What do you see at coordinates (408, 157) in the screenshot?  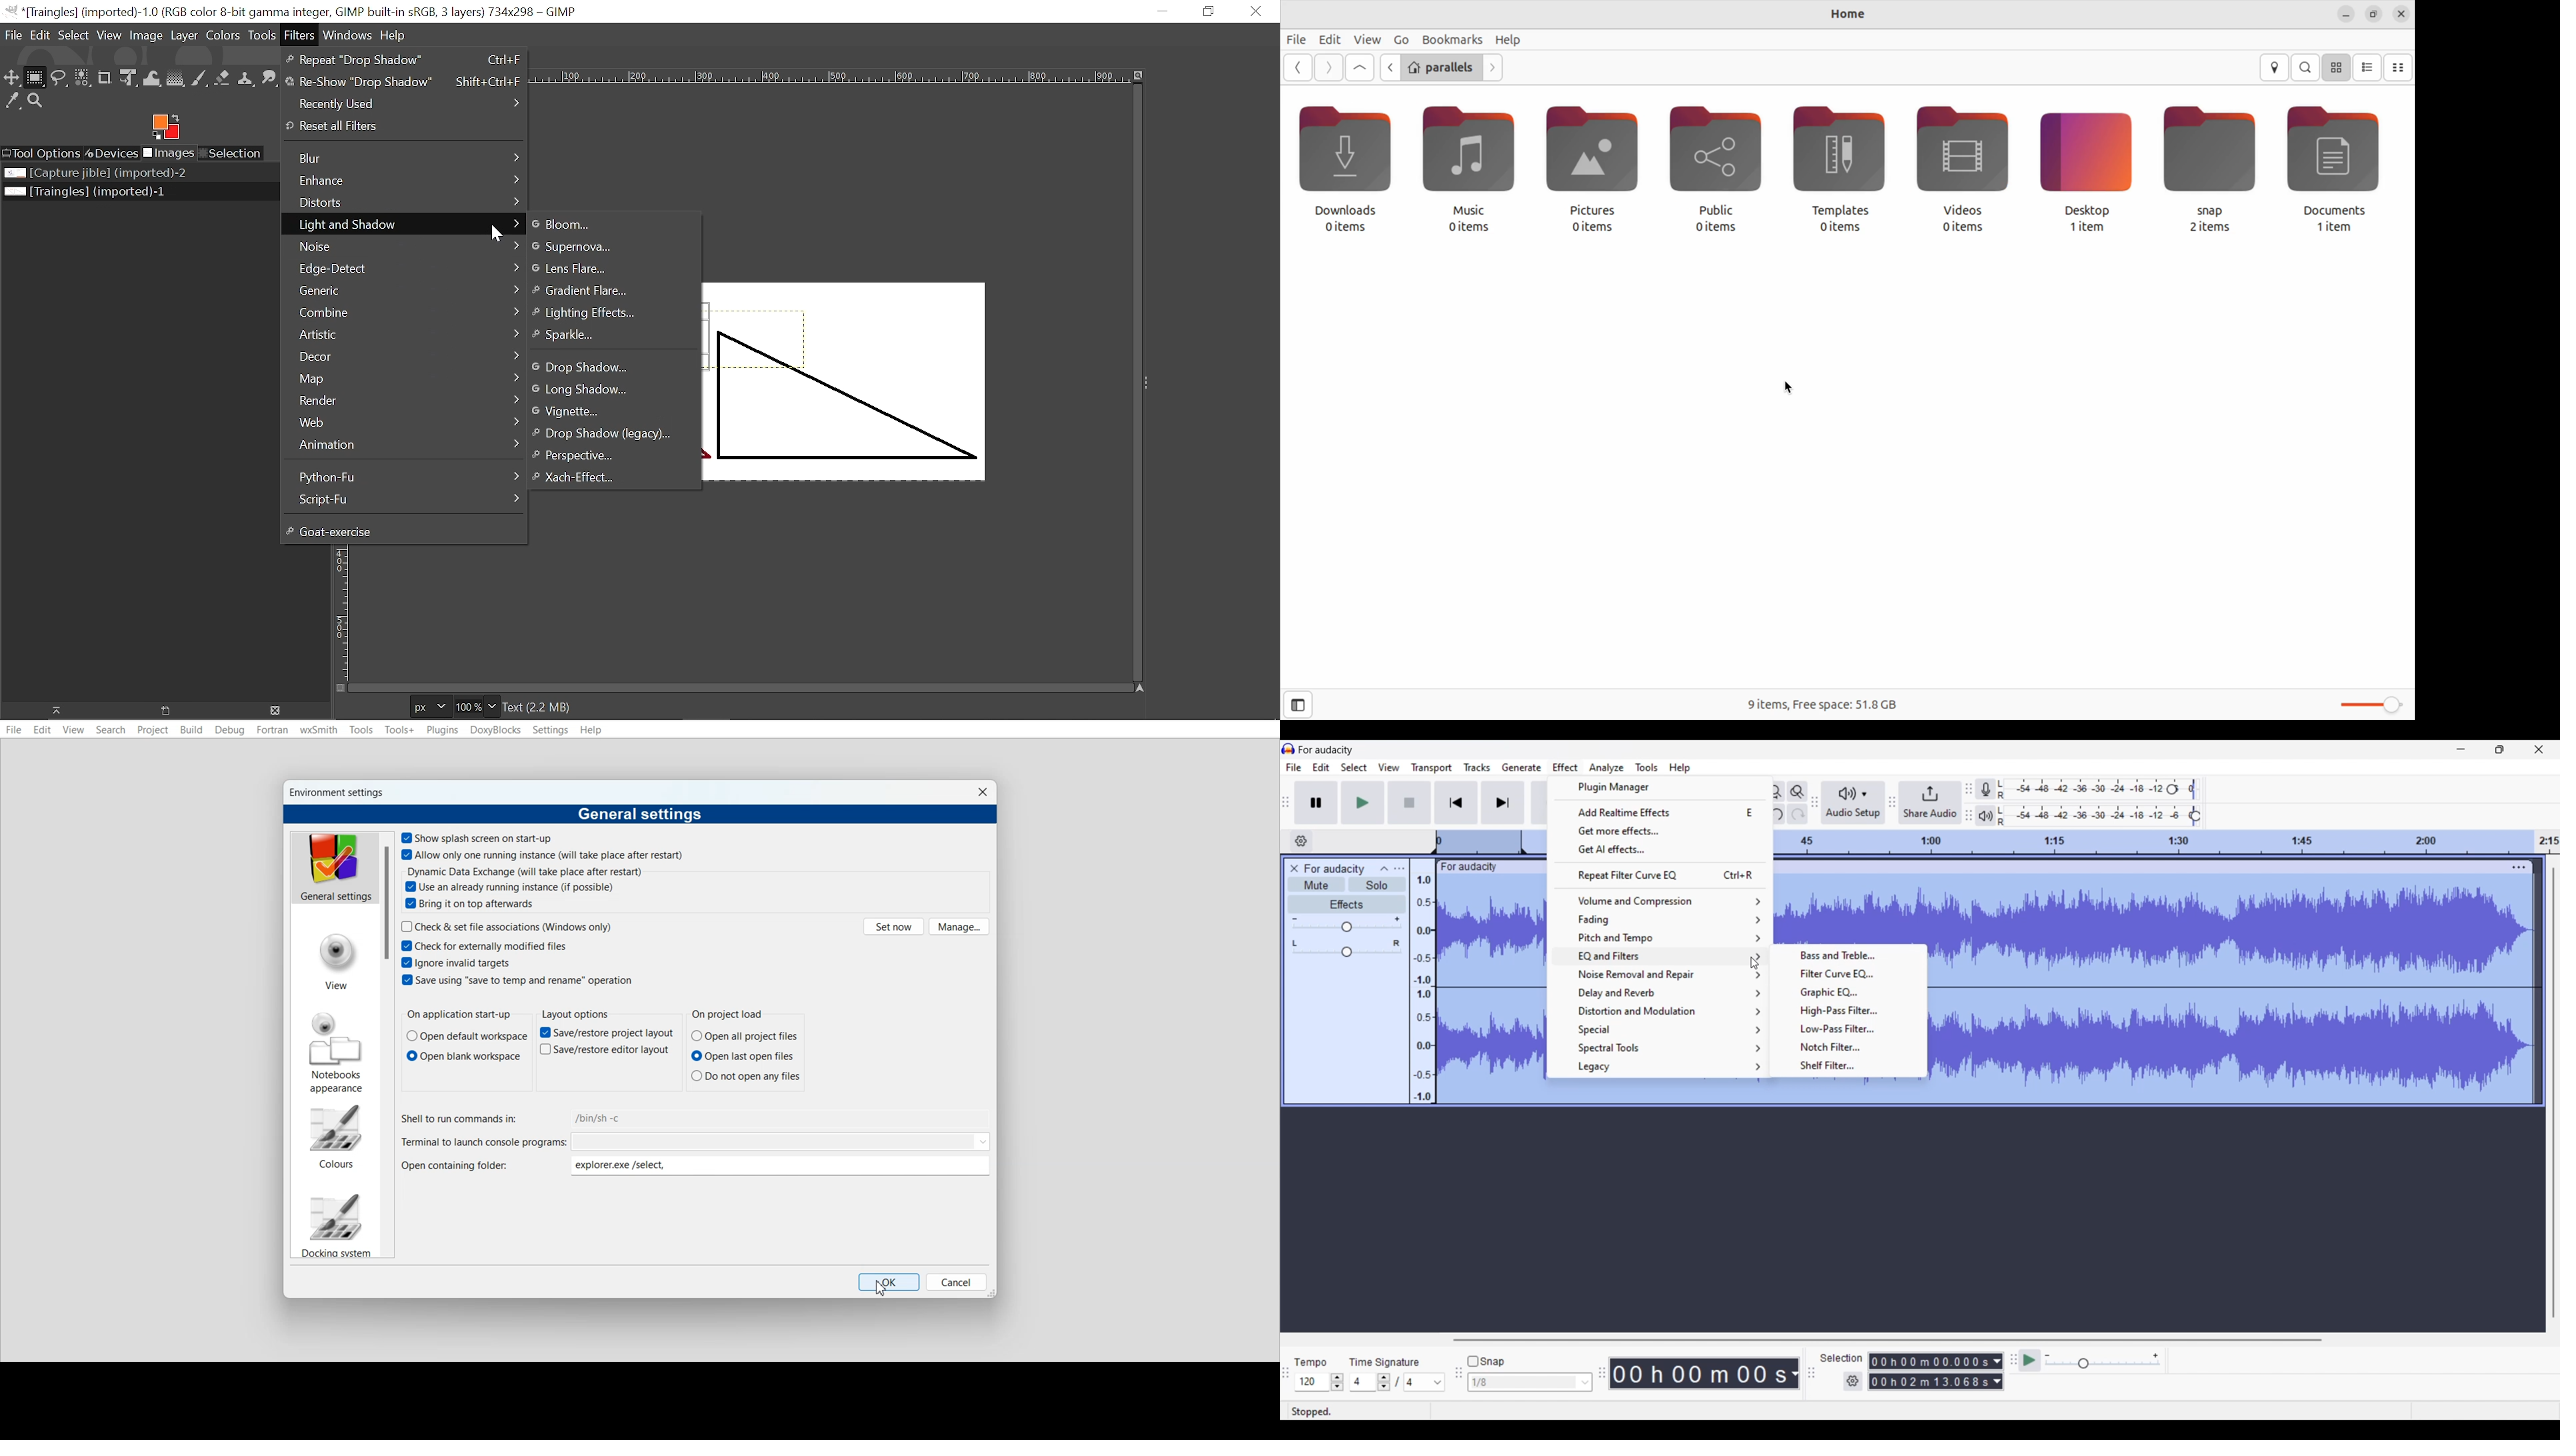 I see `Blur` at bounding box center [408, 157].